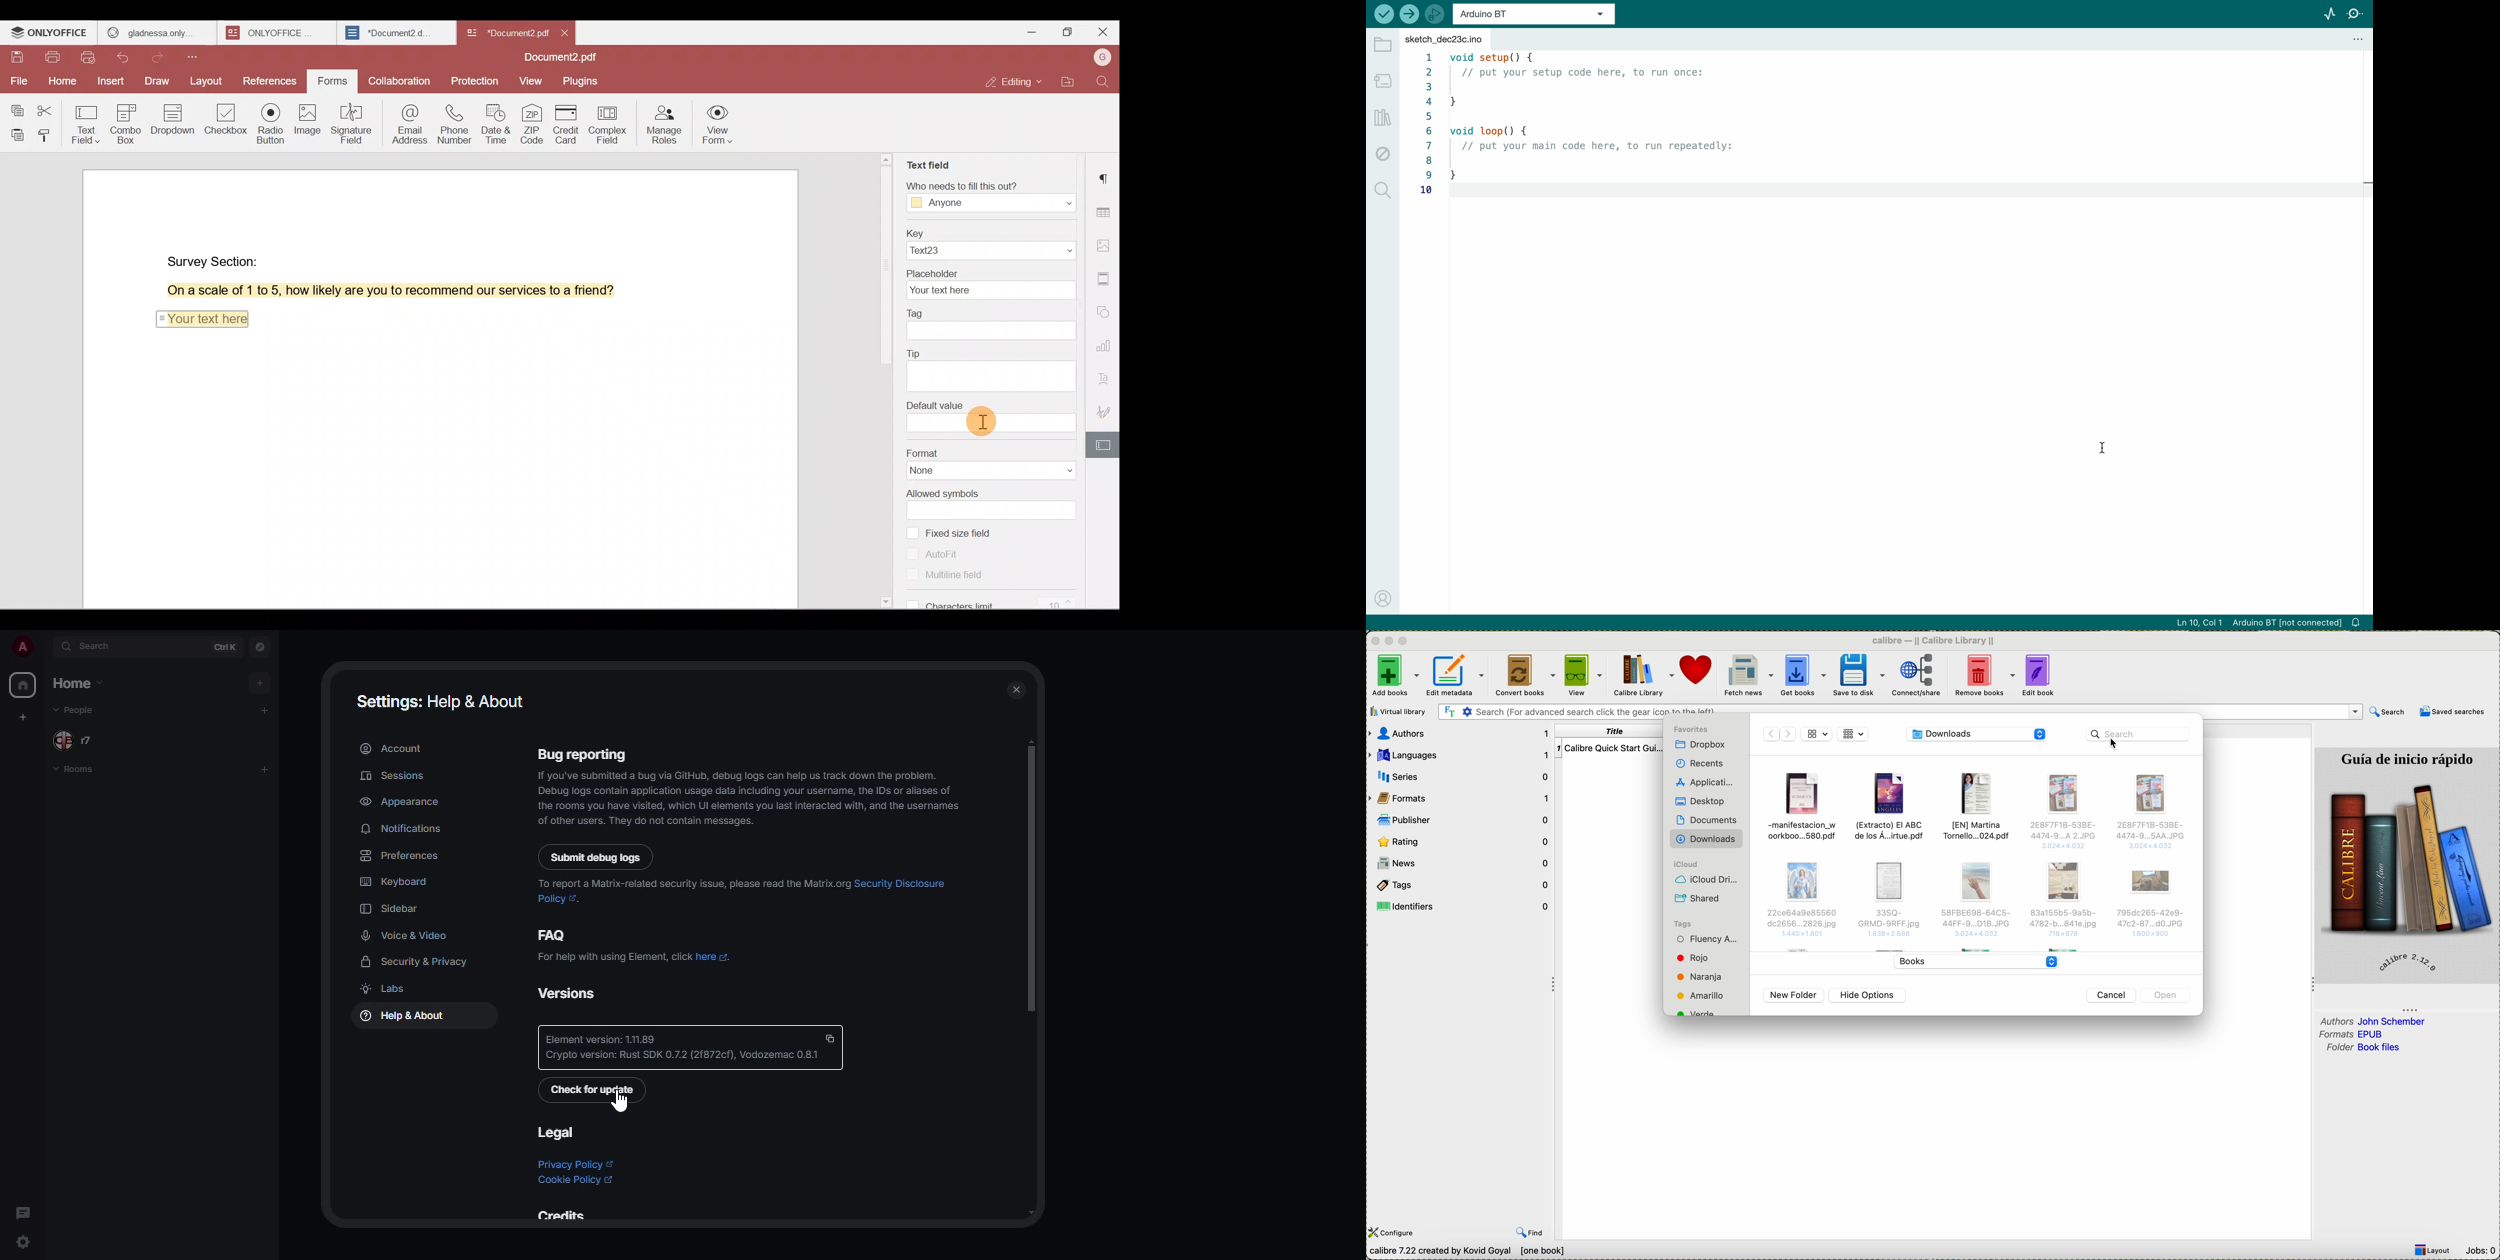 The height and width of the screenshot is (1260, 2520). Describe the element at coordinates (227, 123) in the screenshot. I see `Checkbox` at that location.